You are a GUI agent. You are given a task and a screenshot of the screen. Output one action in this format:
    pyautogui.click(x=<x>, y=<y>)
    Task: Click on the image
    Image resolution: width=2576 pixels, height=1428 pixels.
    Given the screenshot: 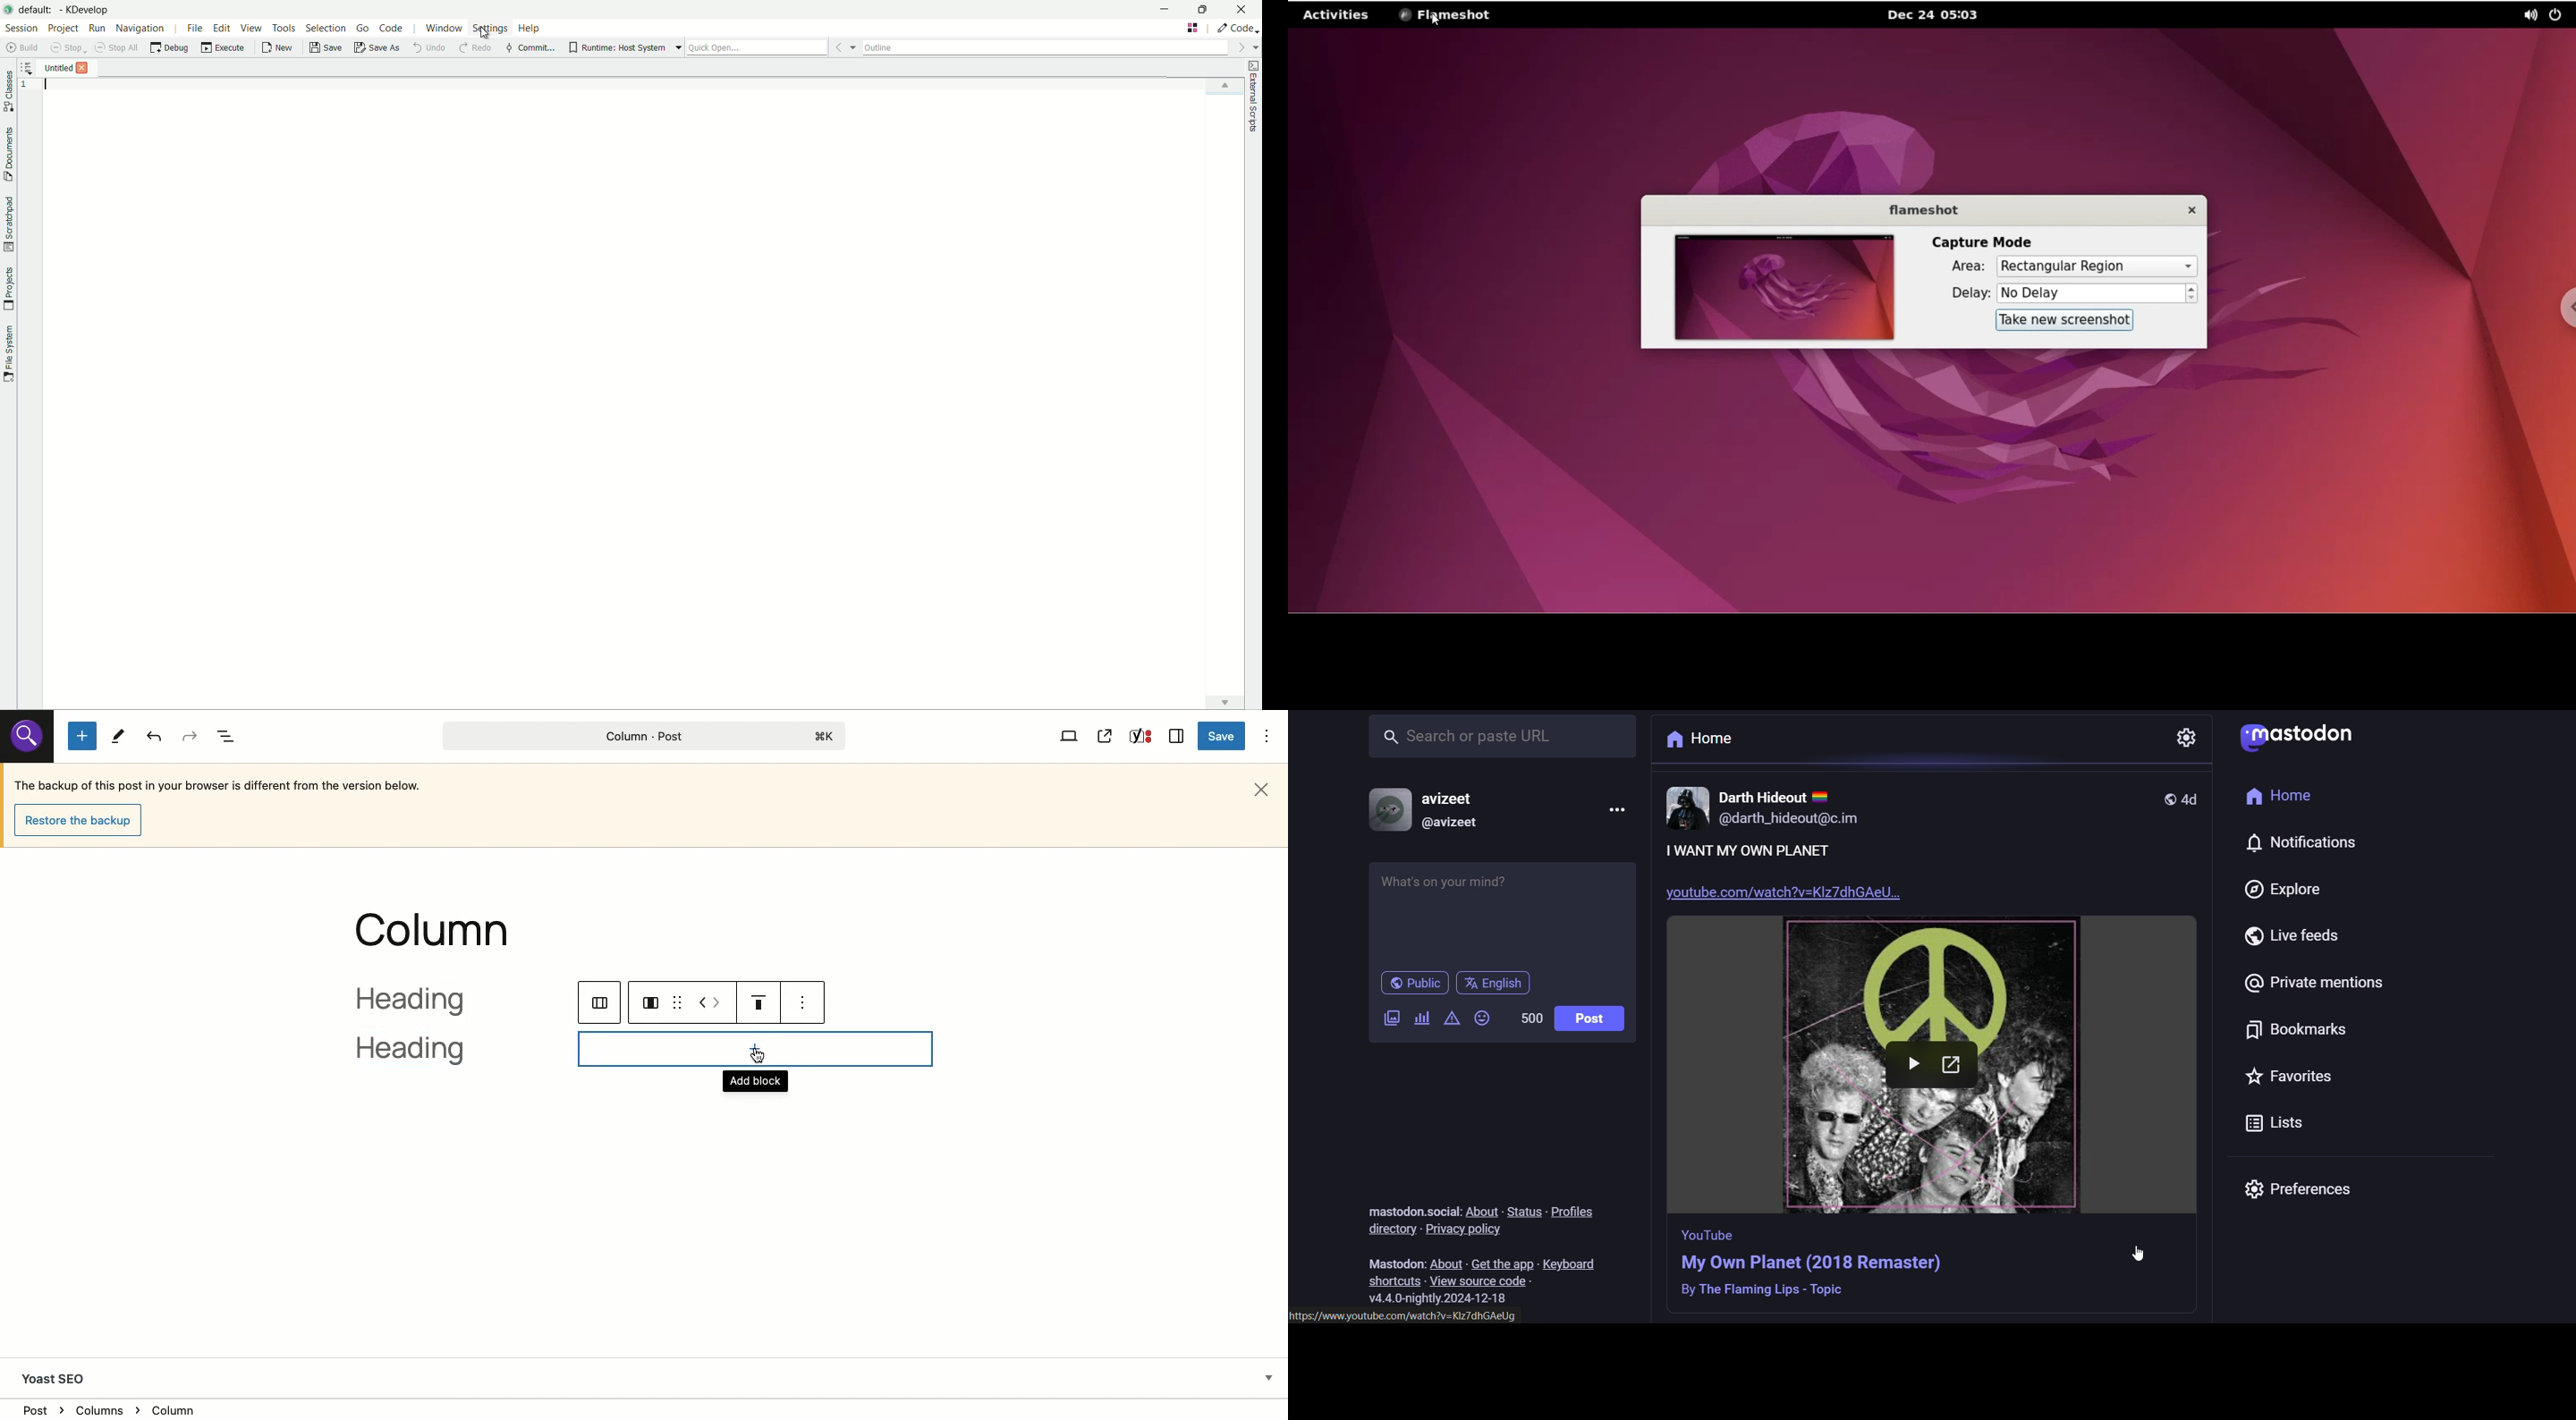 What is the action you would take?
    pyautogui.click(x=1681, y=806)
    